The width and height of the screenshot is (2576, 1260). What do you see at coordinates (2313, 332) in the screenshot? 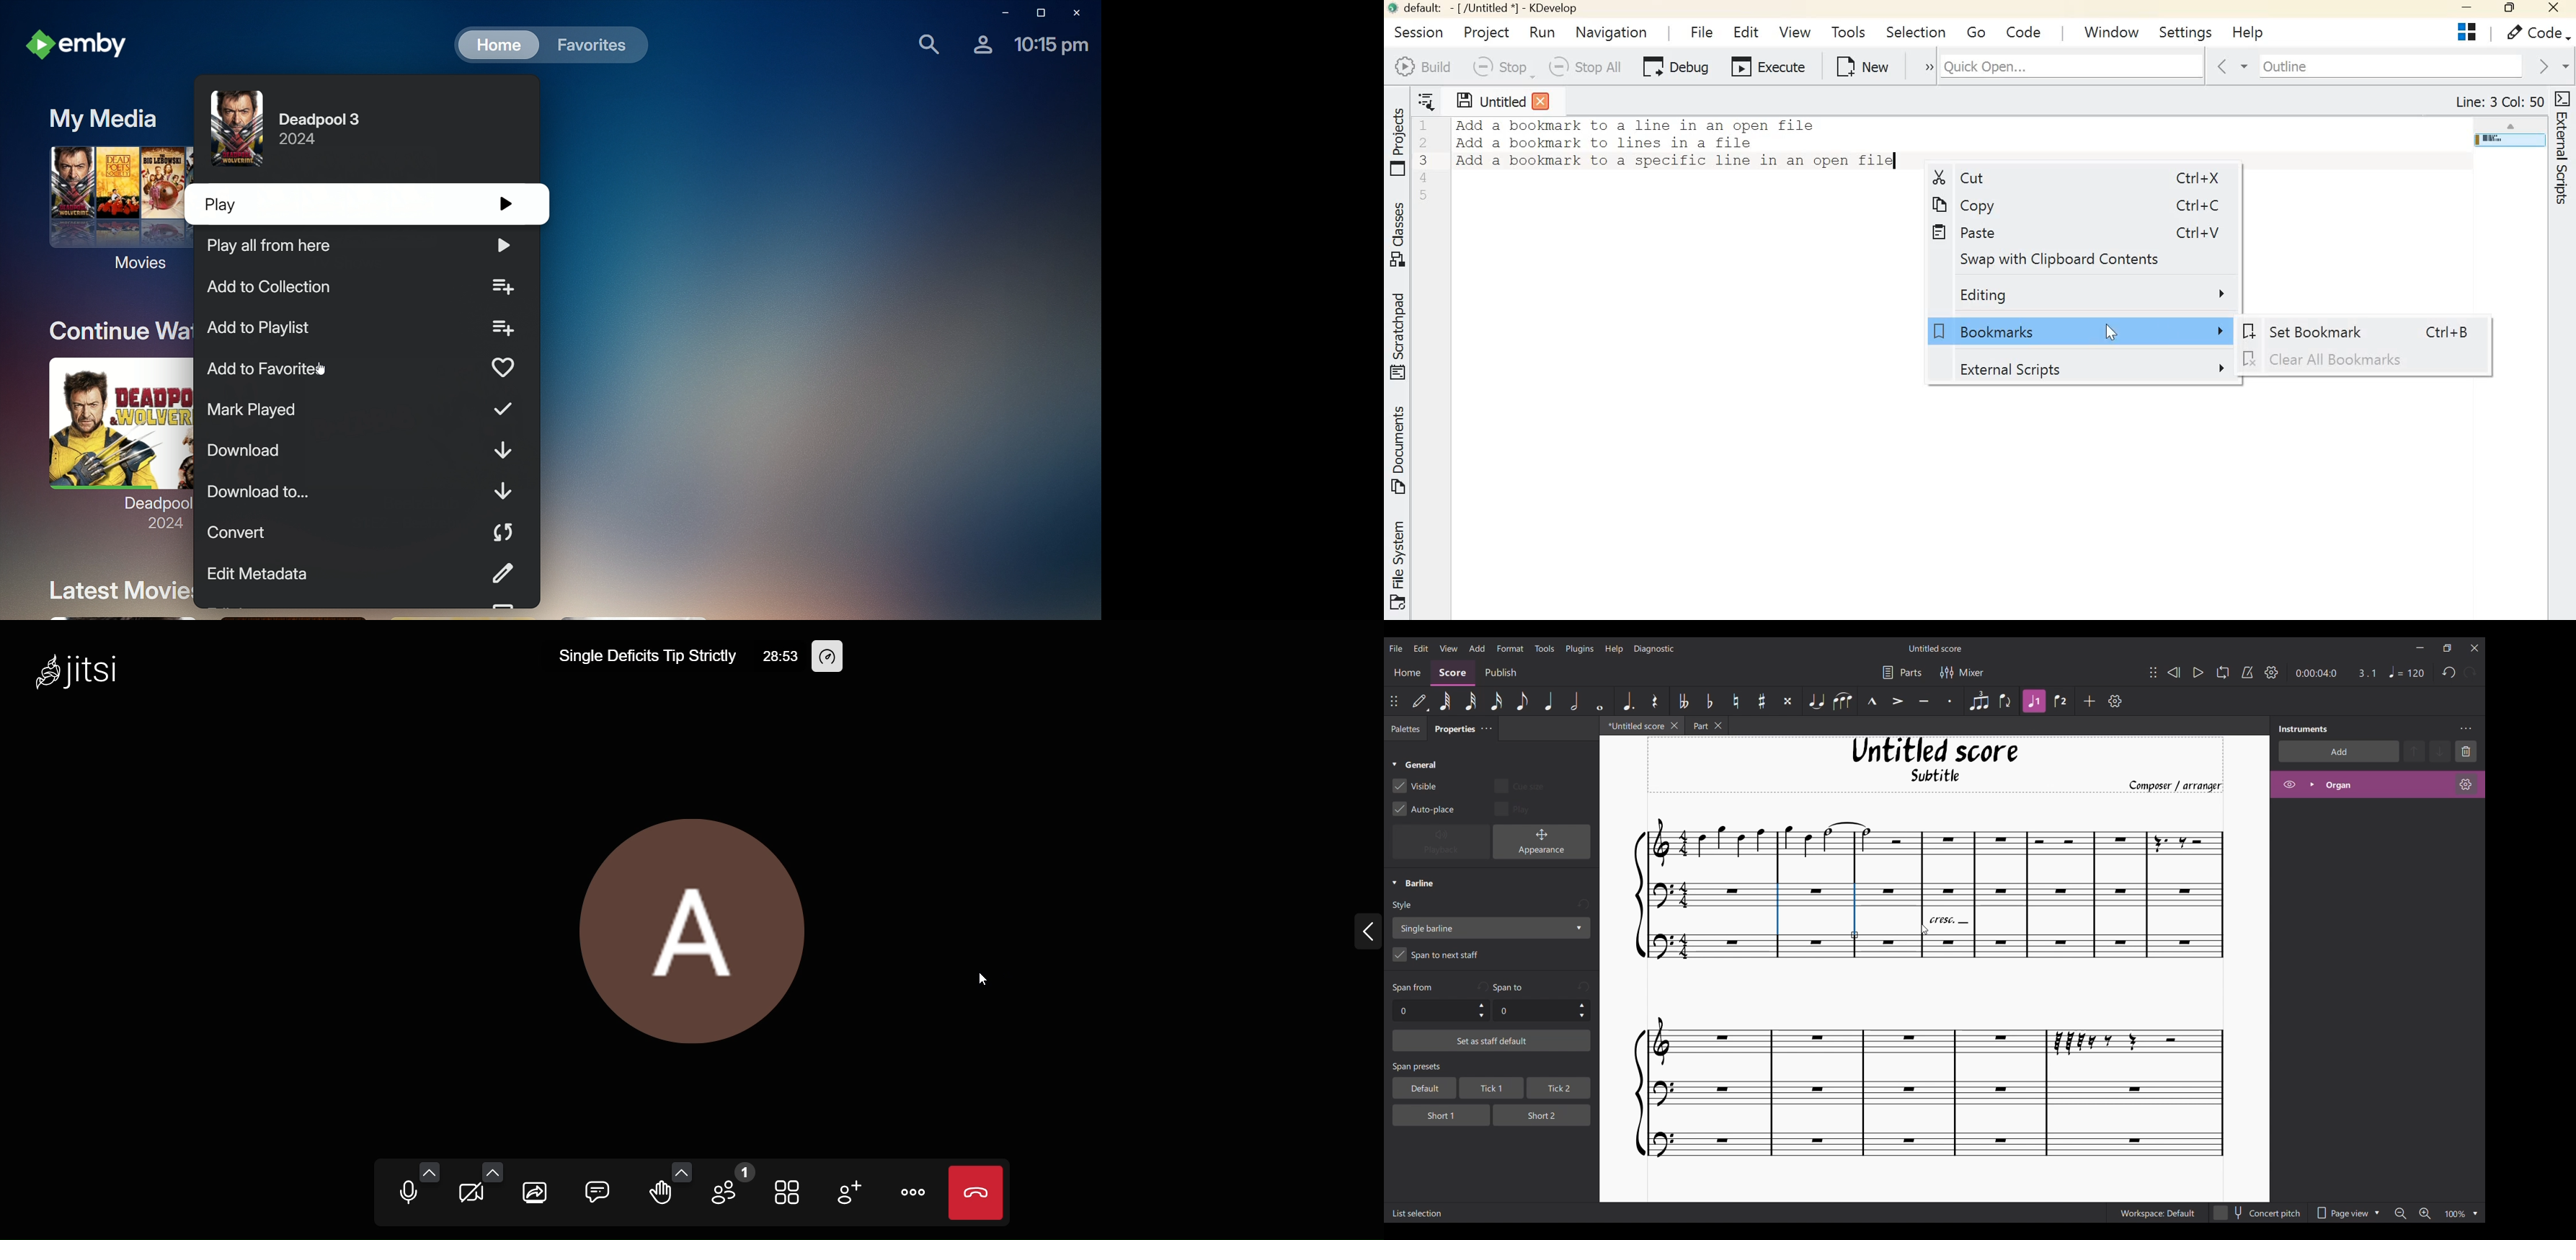
I see `Set bookmark` at bounding box center [2313, 332].